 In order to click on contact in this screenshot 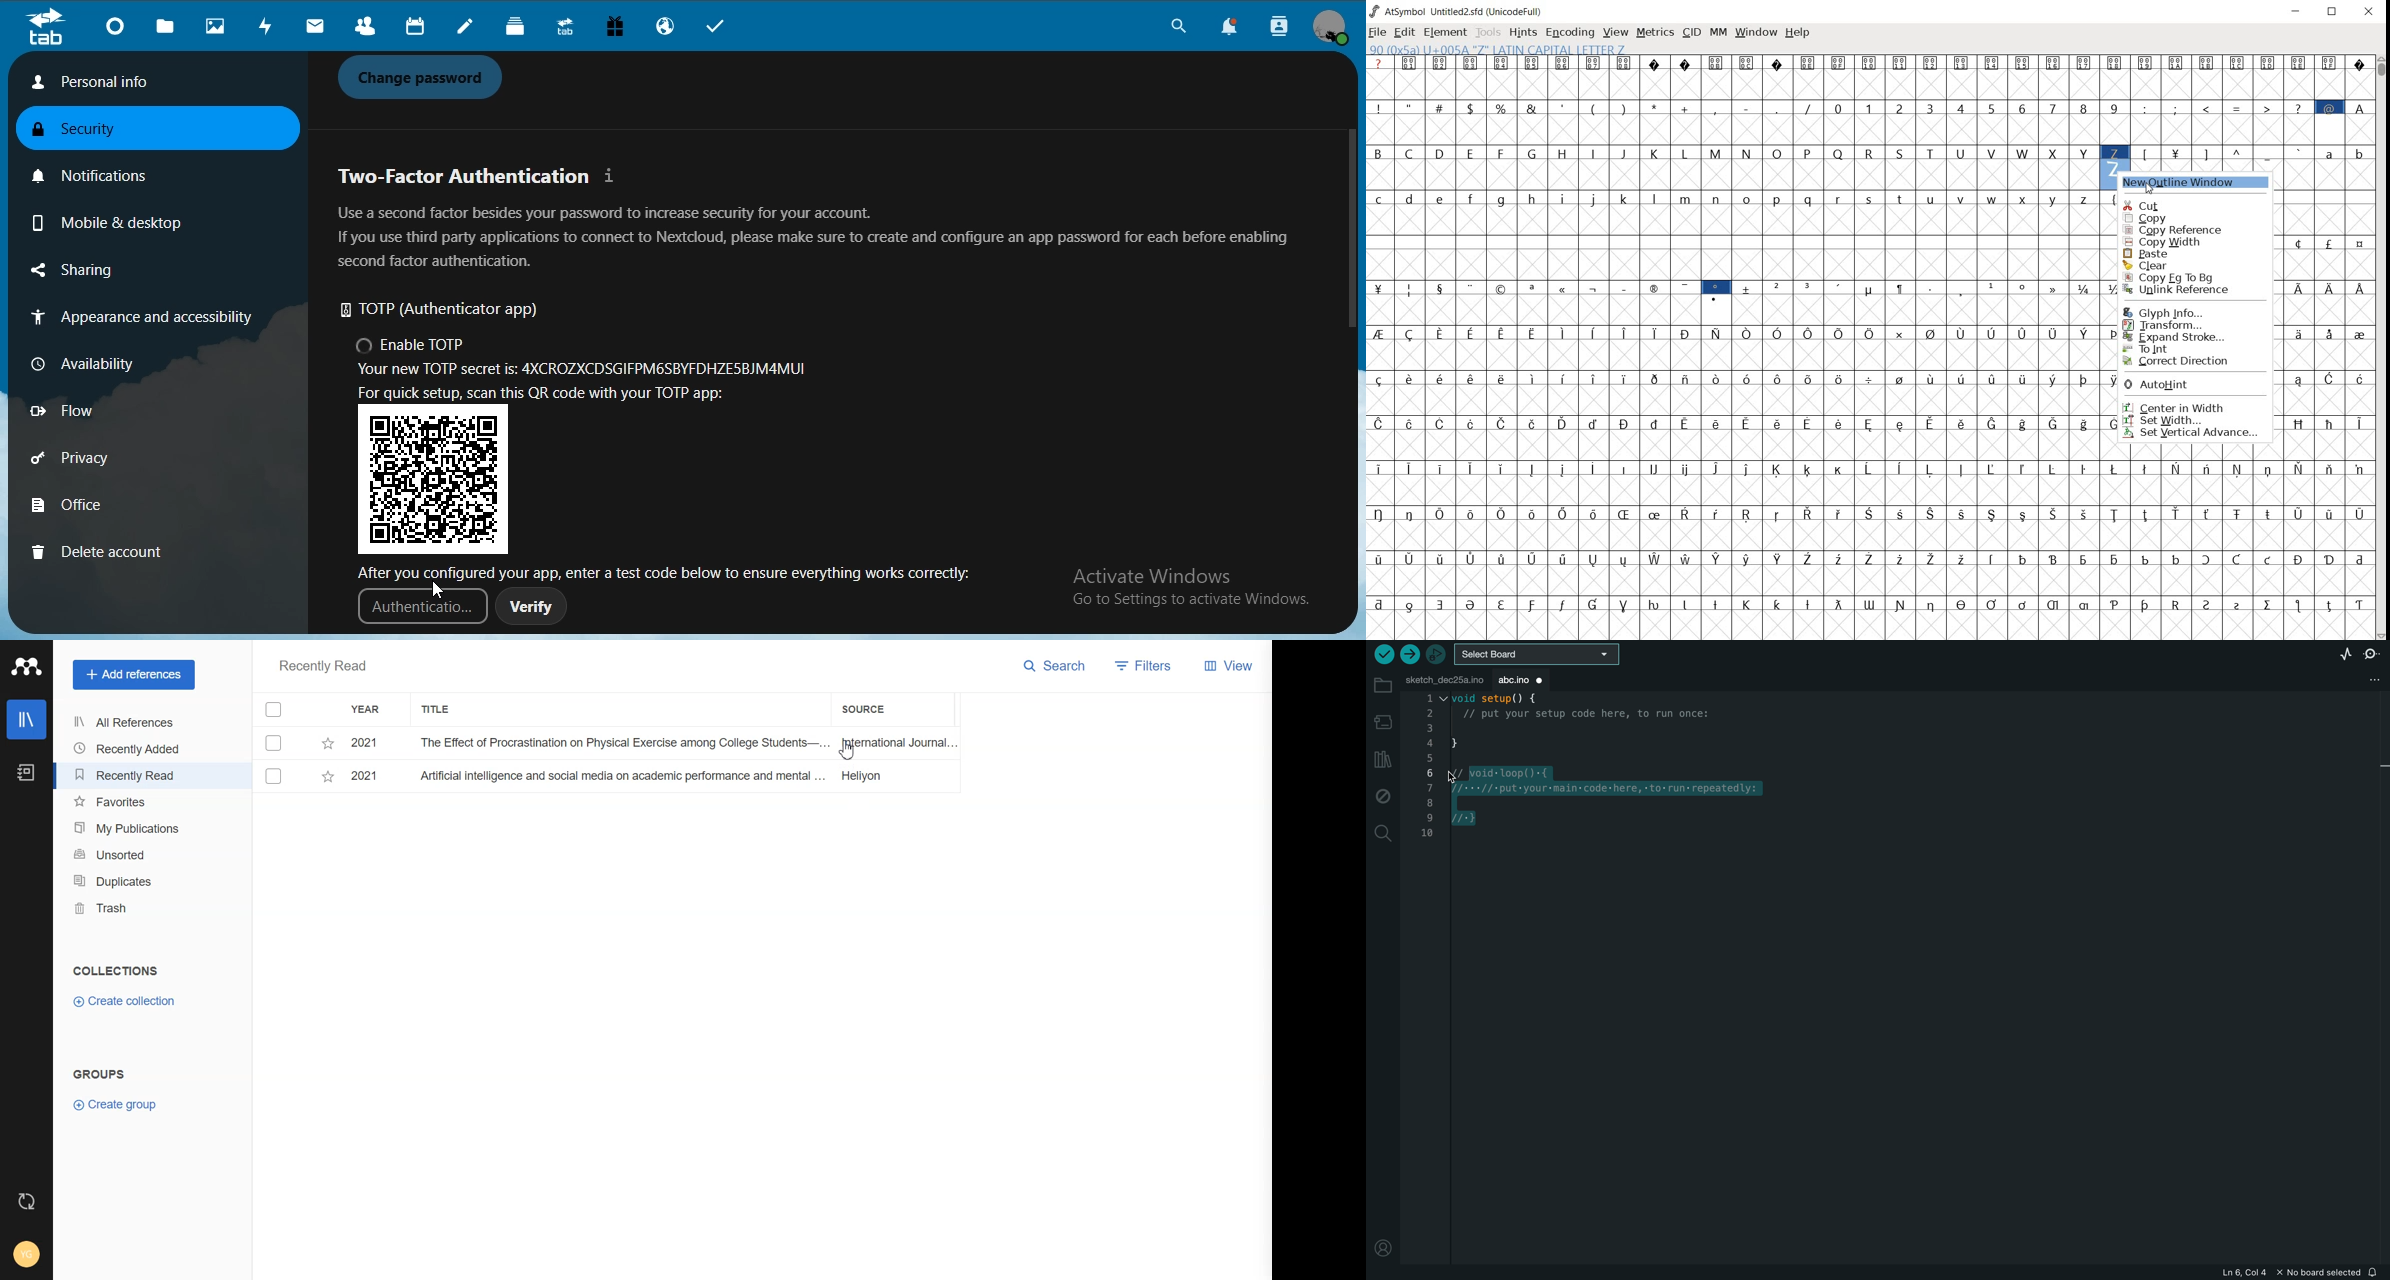, I will do `click(365, 27)`.